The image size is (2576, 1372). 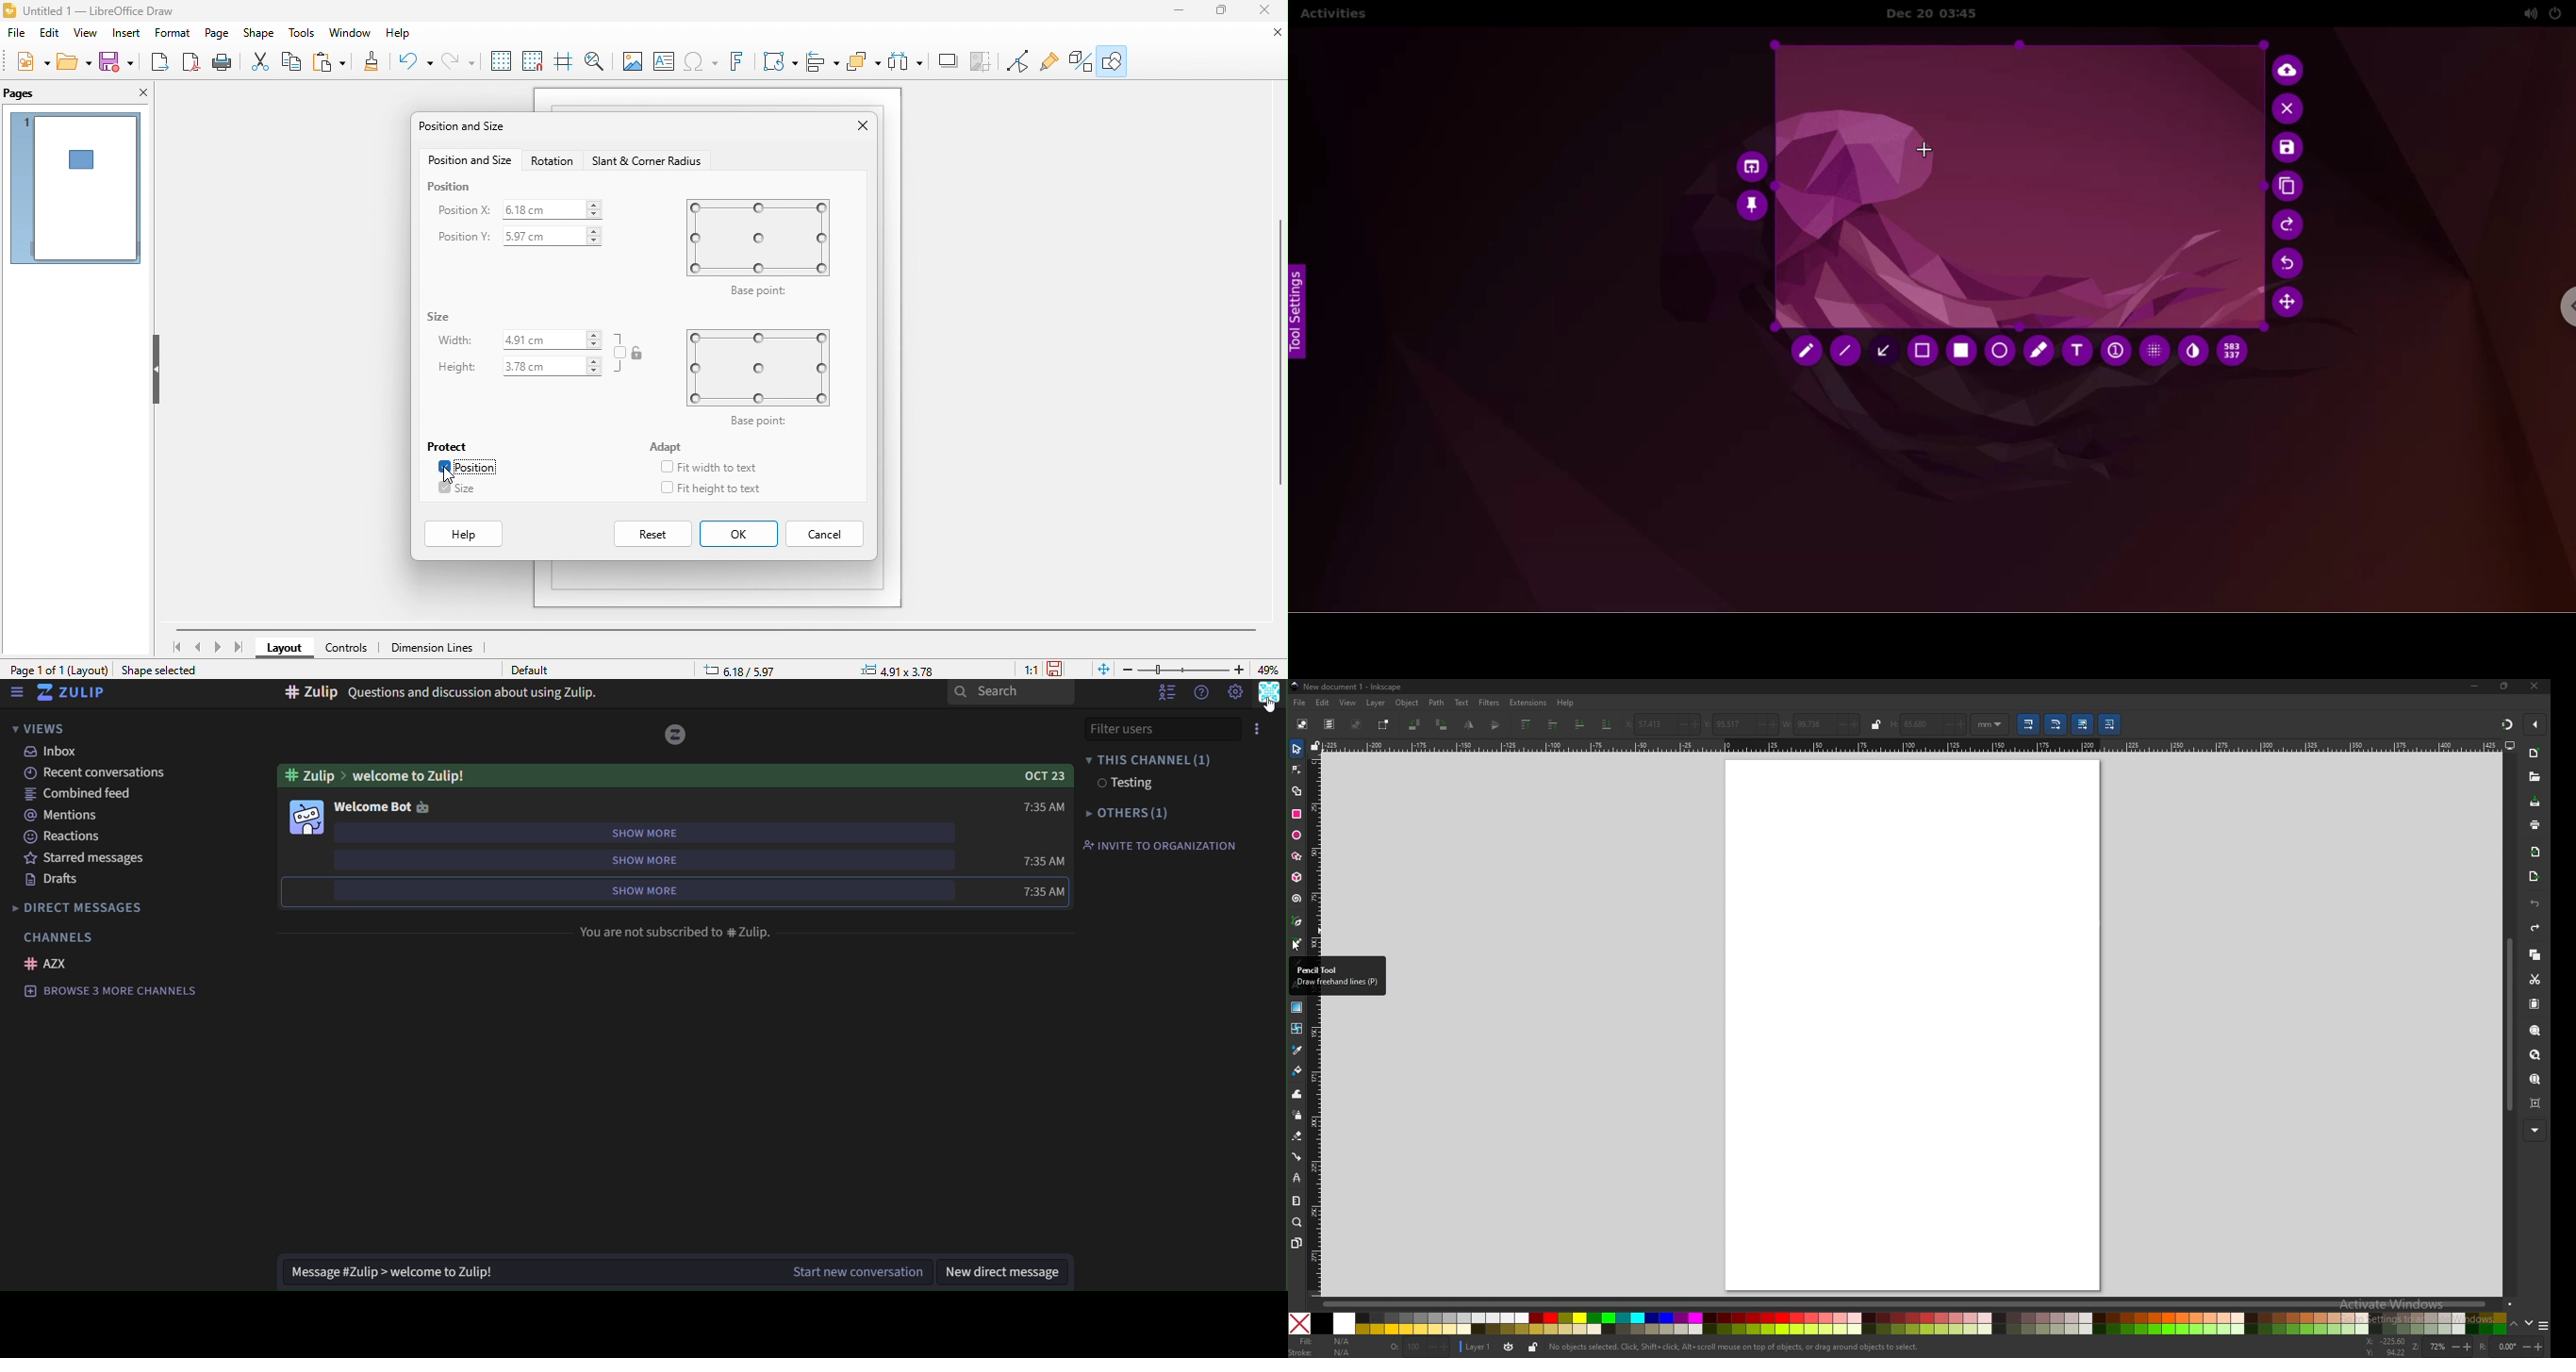 What do you see at coordinates (1040, 775) in the screenshot?
I see `OCT 23` at bounding box center [1040, 775].